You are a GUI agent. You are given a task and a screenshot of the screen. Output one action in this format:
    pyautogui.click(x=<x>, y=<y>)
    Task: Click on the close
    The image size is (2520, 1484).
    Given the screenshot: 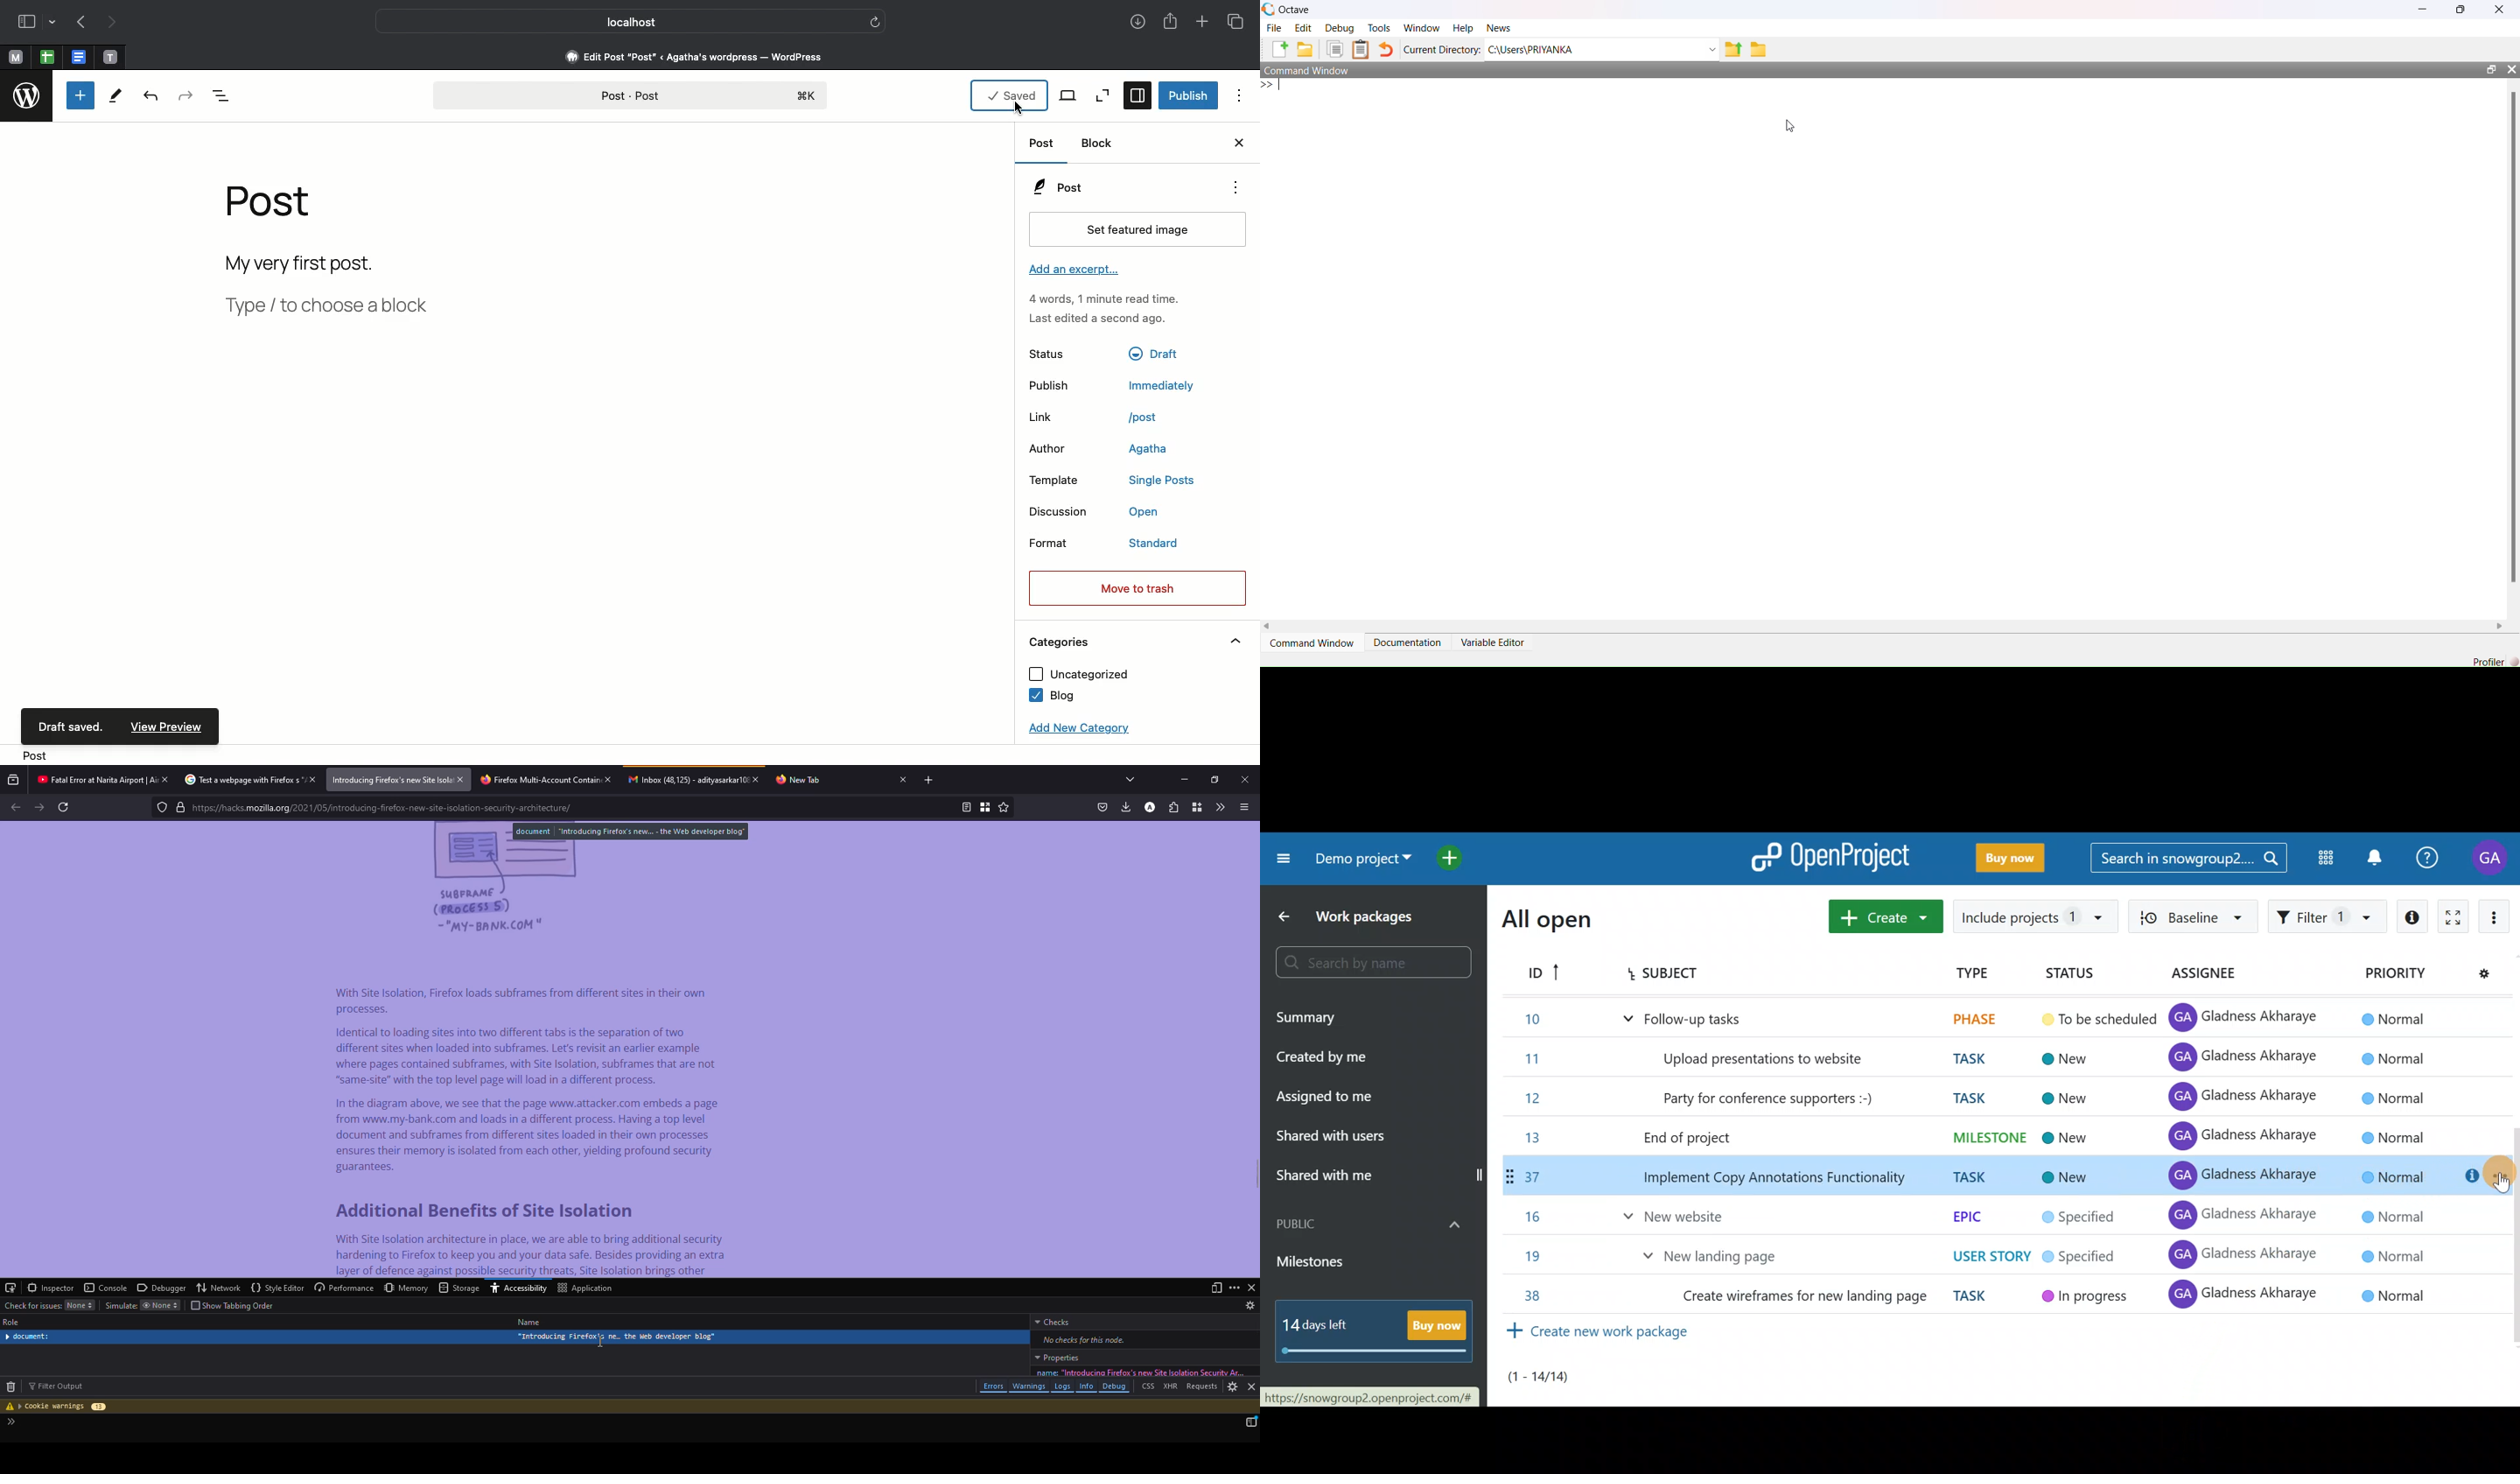 What is the action you would take?
    pyautogui.click(x=2500, y=9)
    